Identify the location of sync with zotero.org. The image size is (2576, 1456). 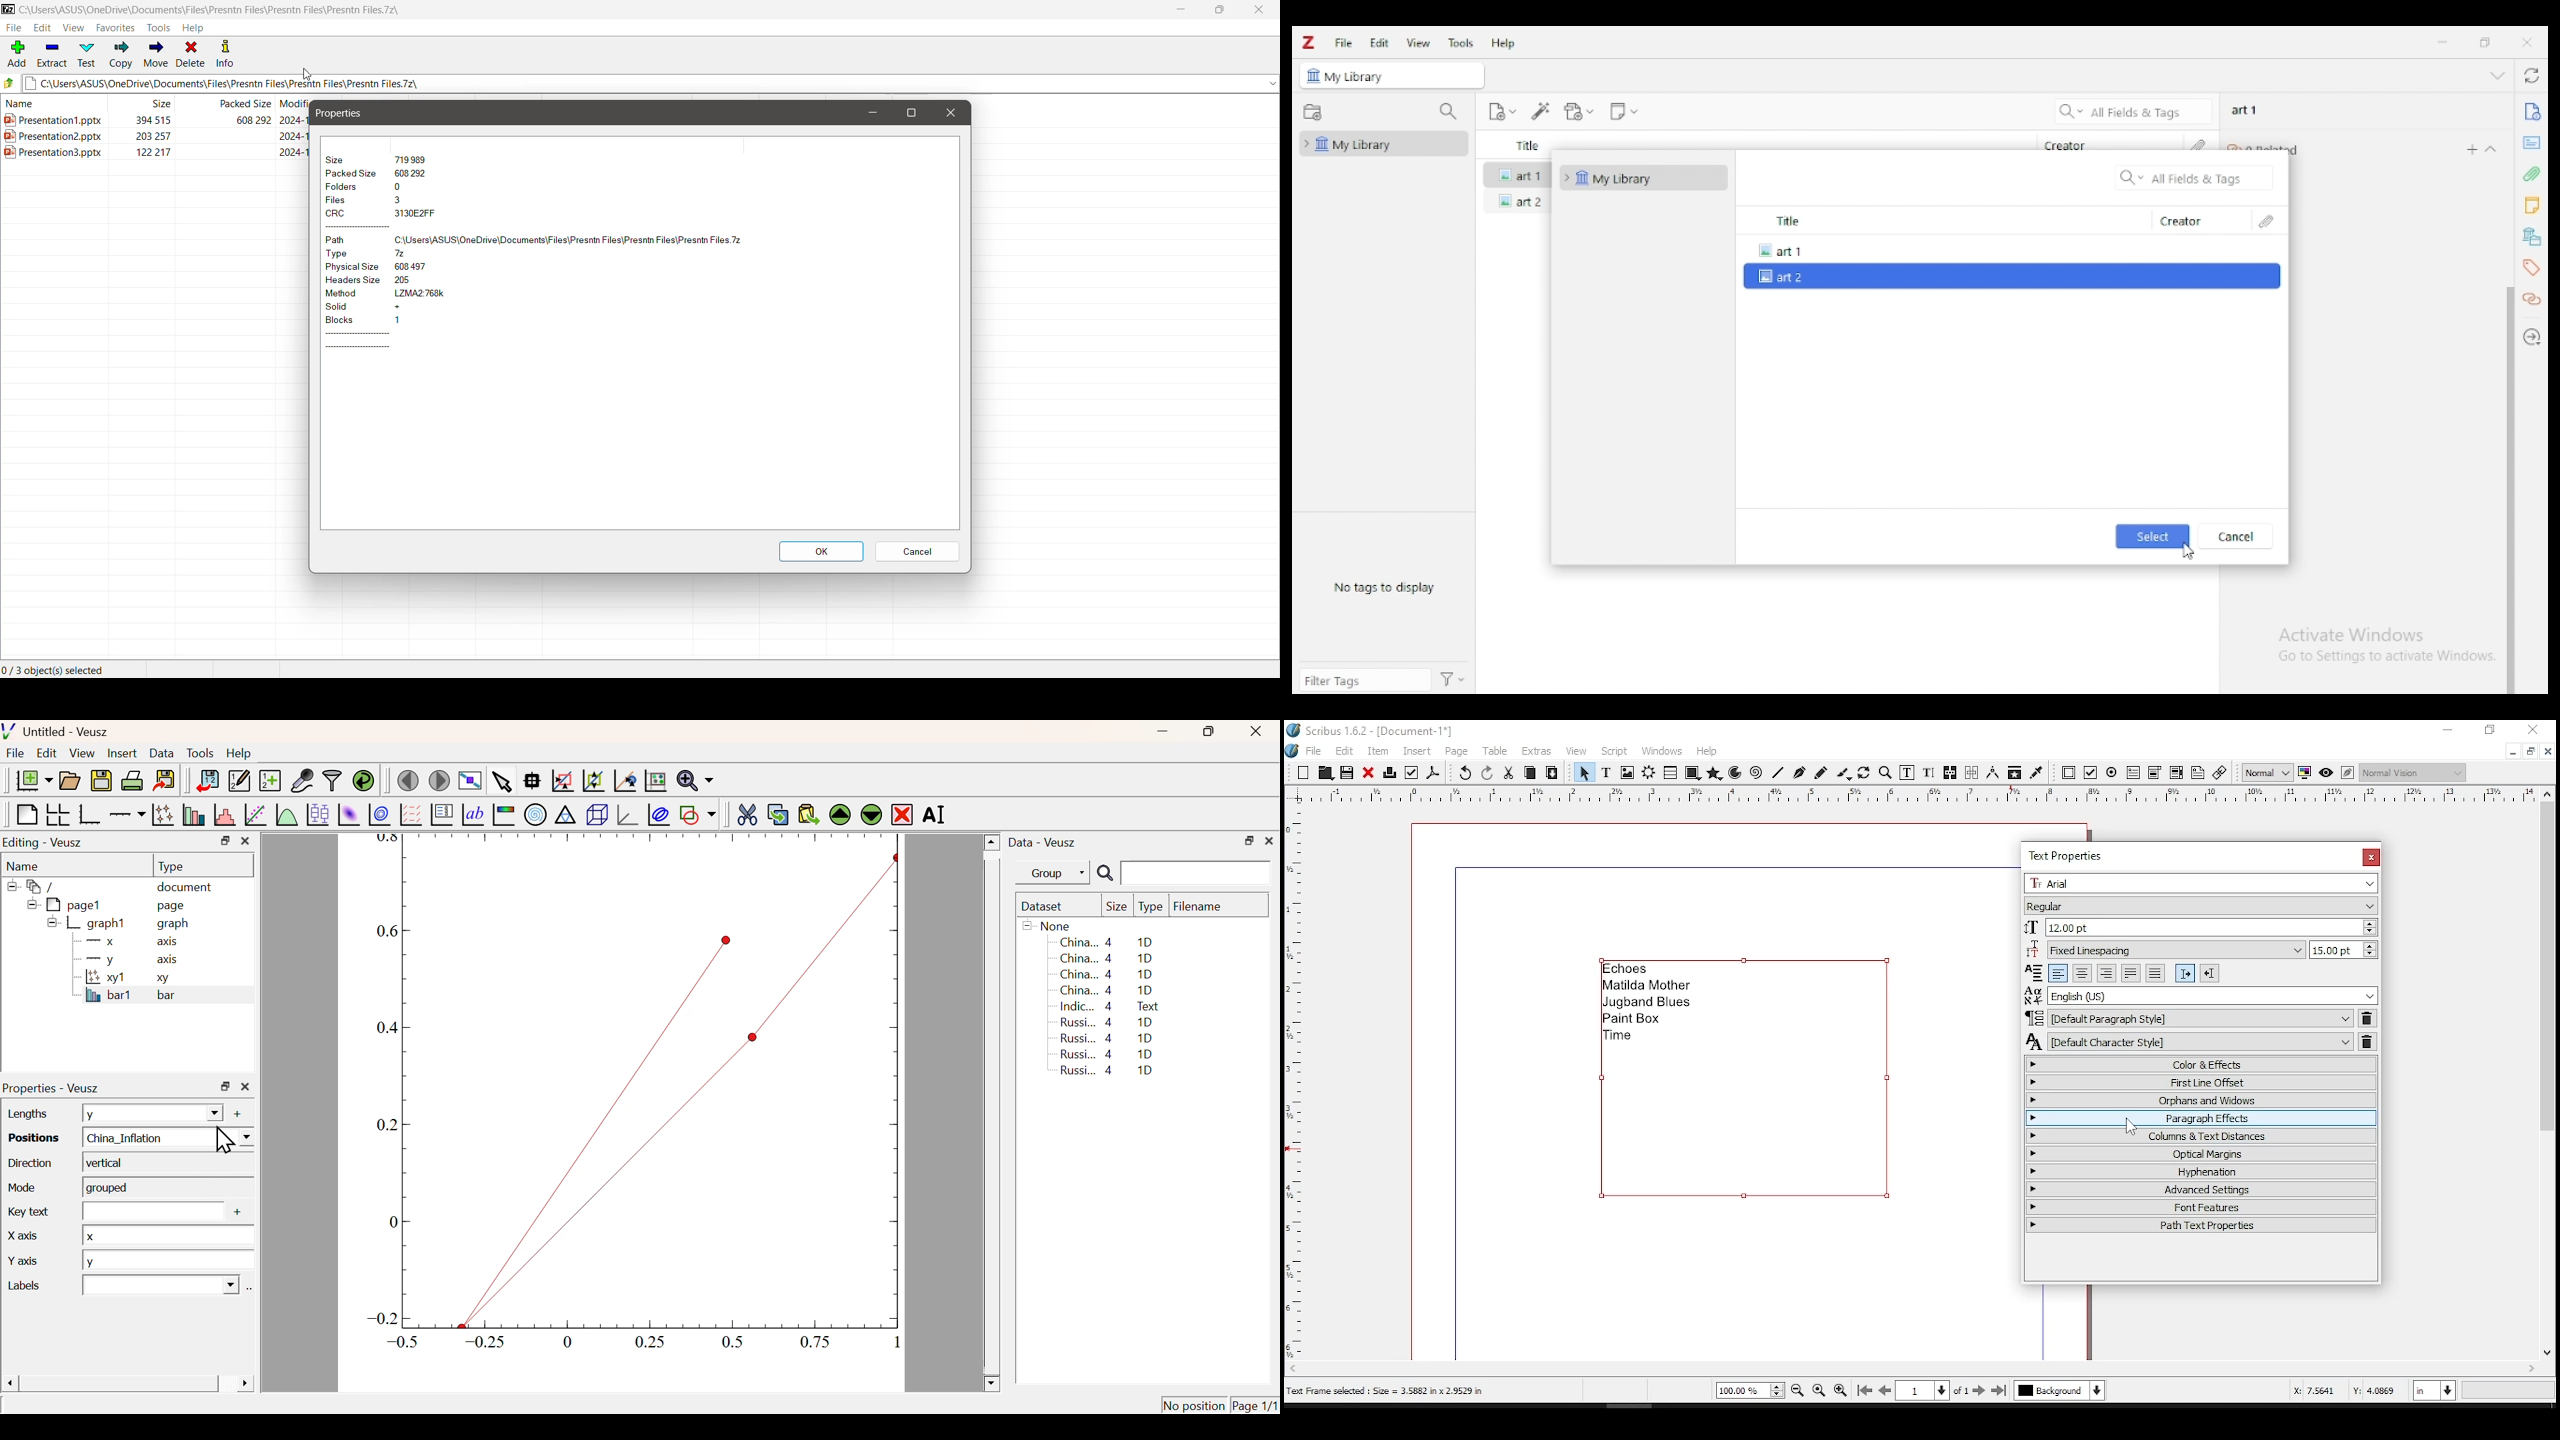
(2534, 75).